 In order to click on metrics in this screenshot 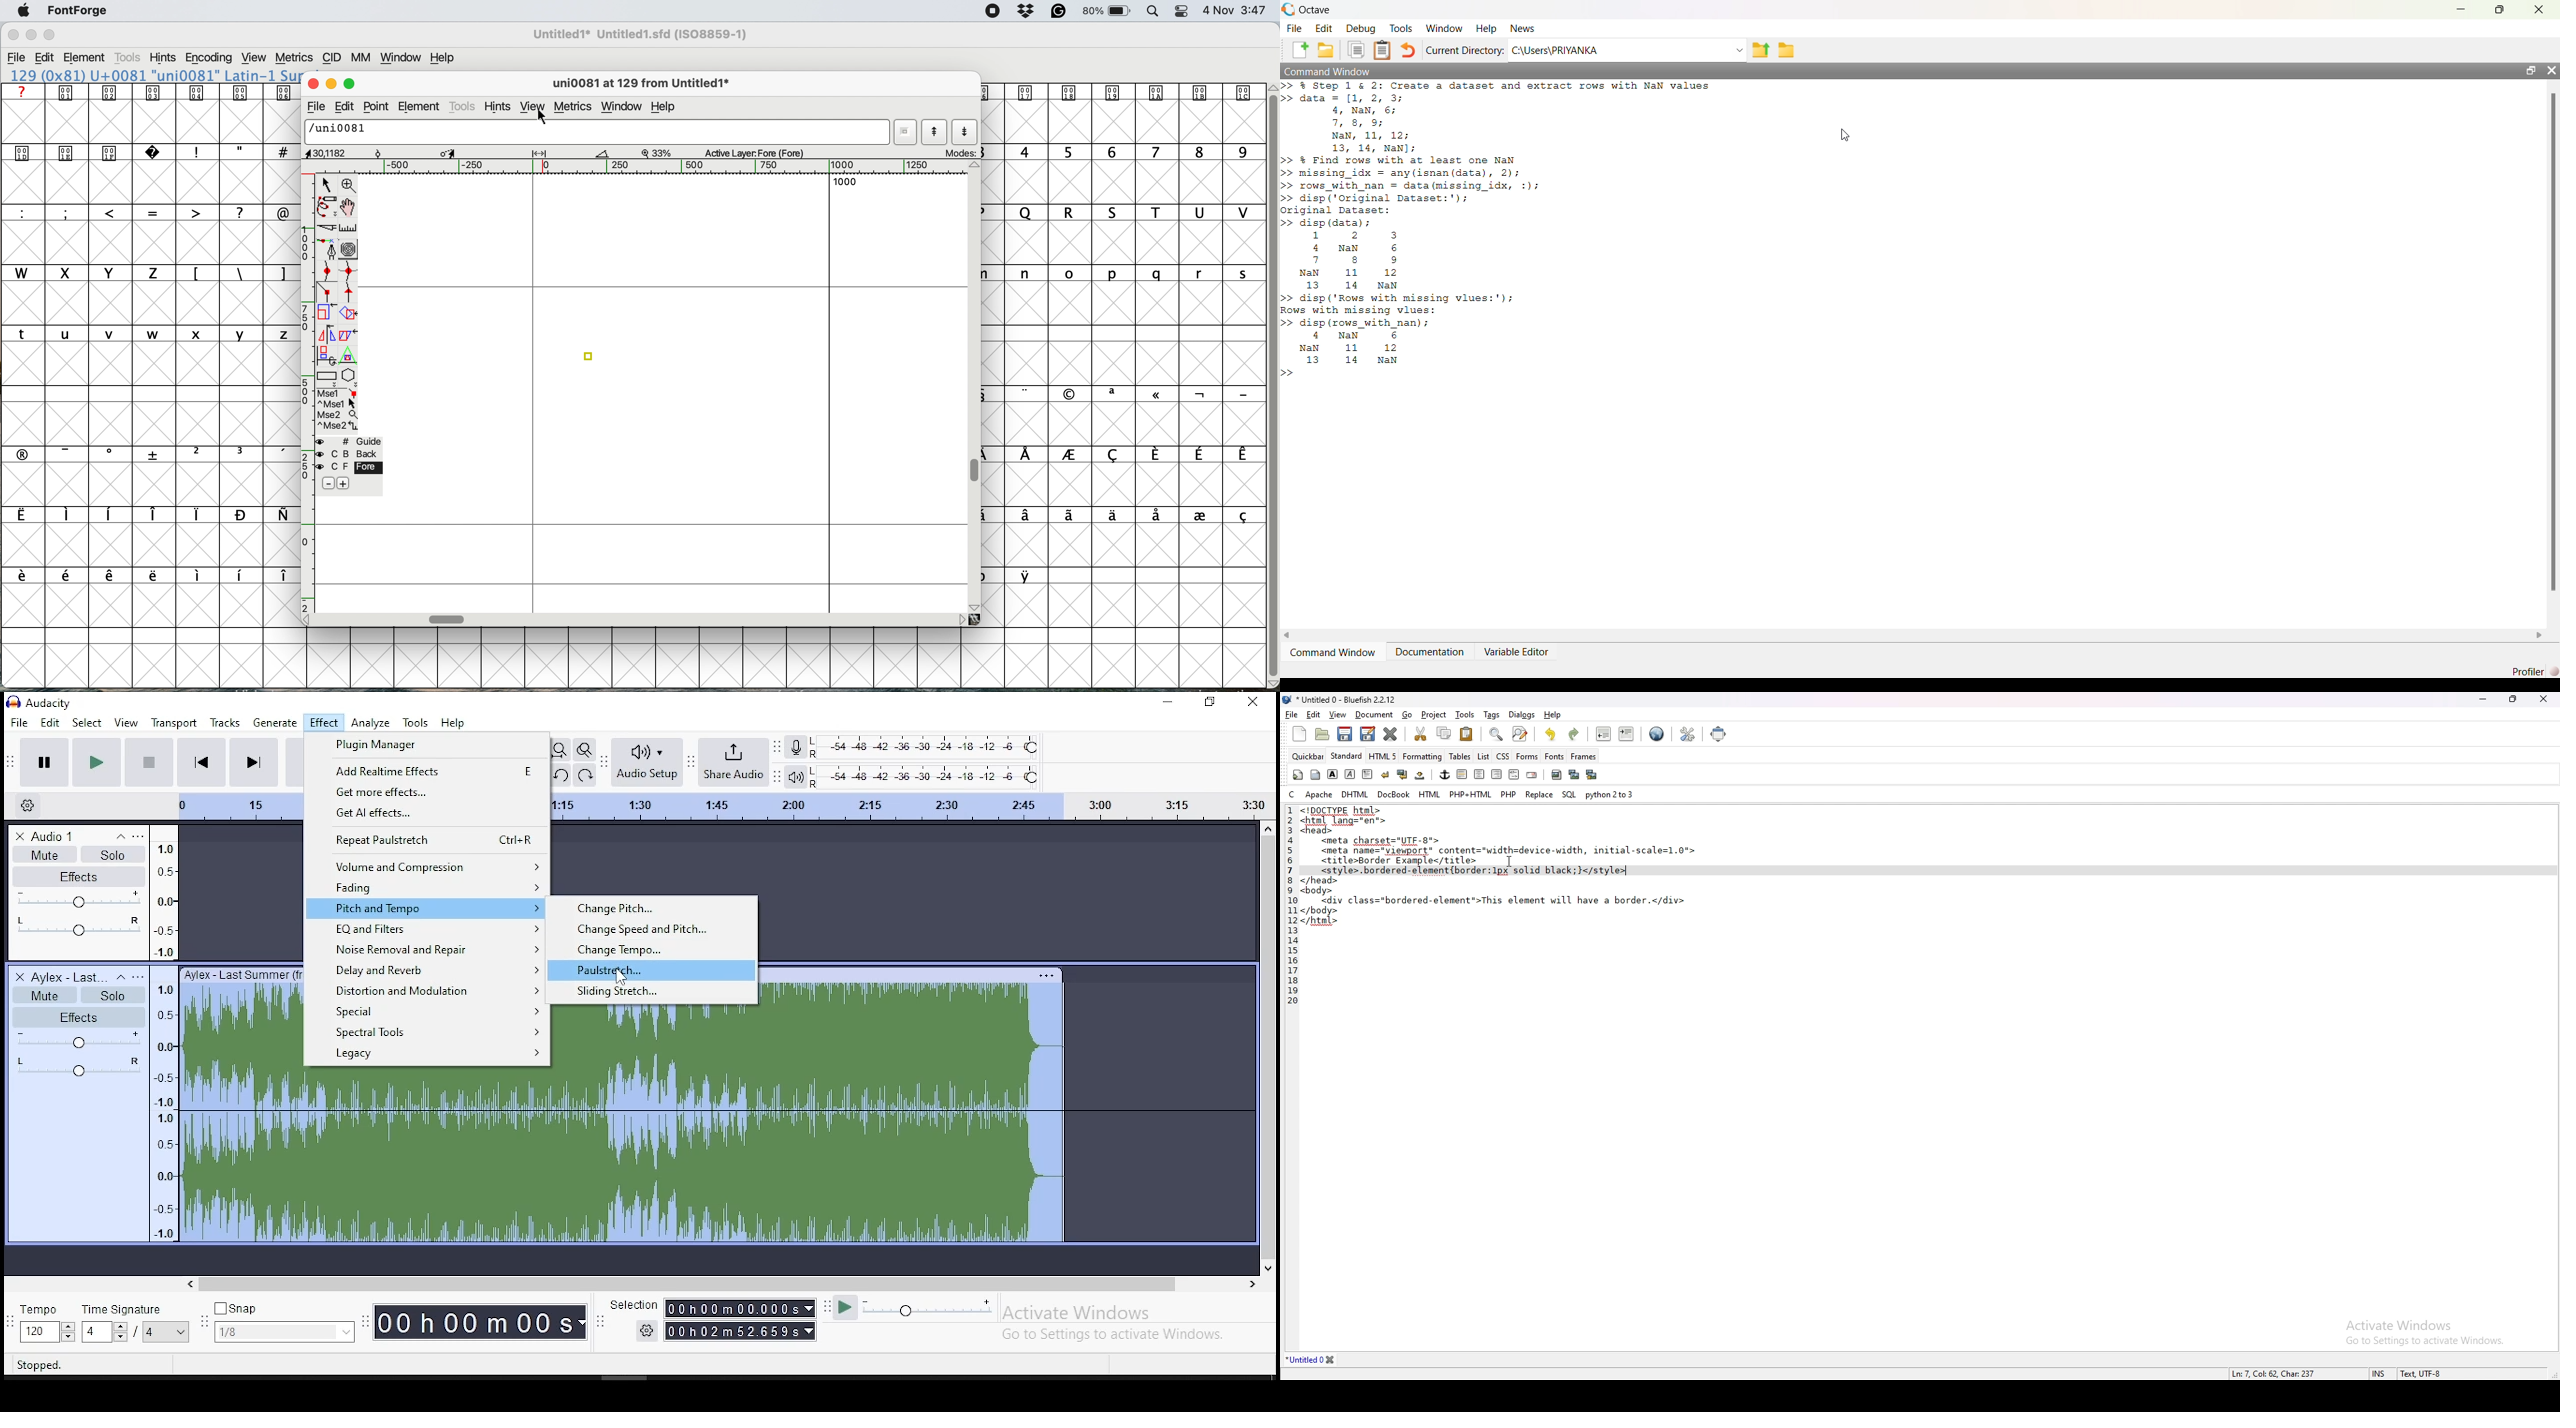, I will do `click(574, 106)`.